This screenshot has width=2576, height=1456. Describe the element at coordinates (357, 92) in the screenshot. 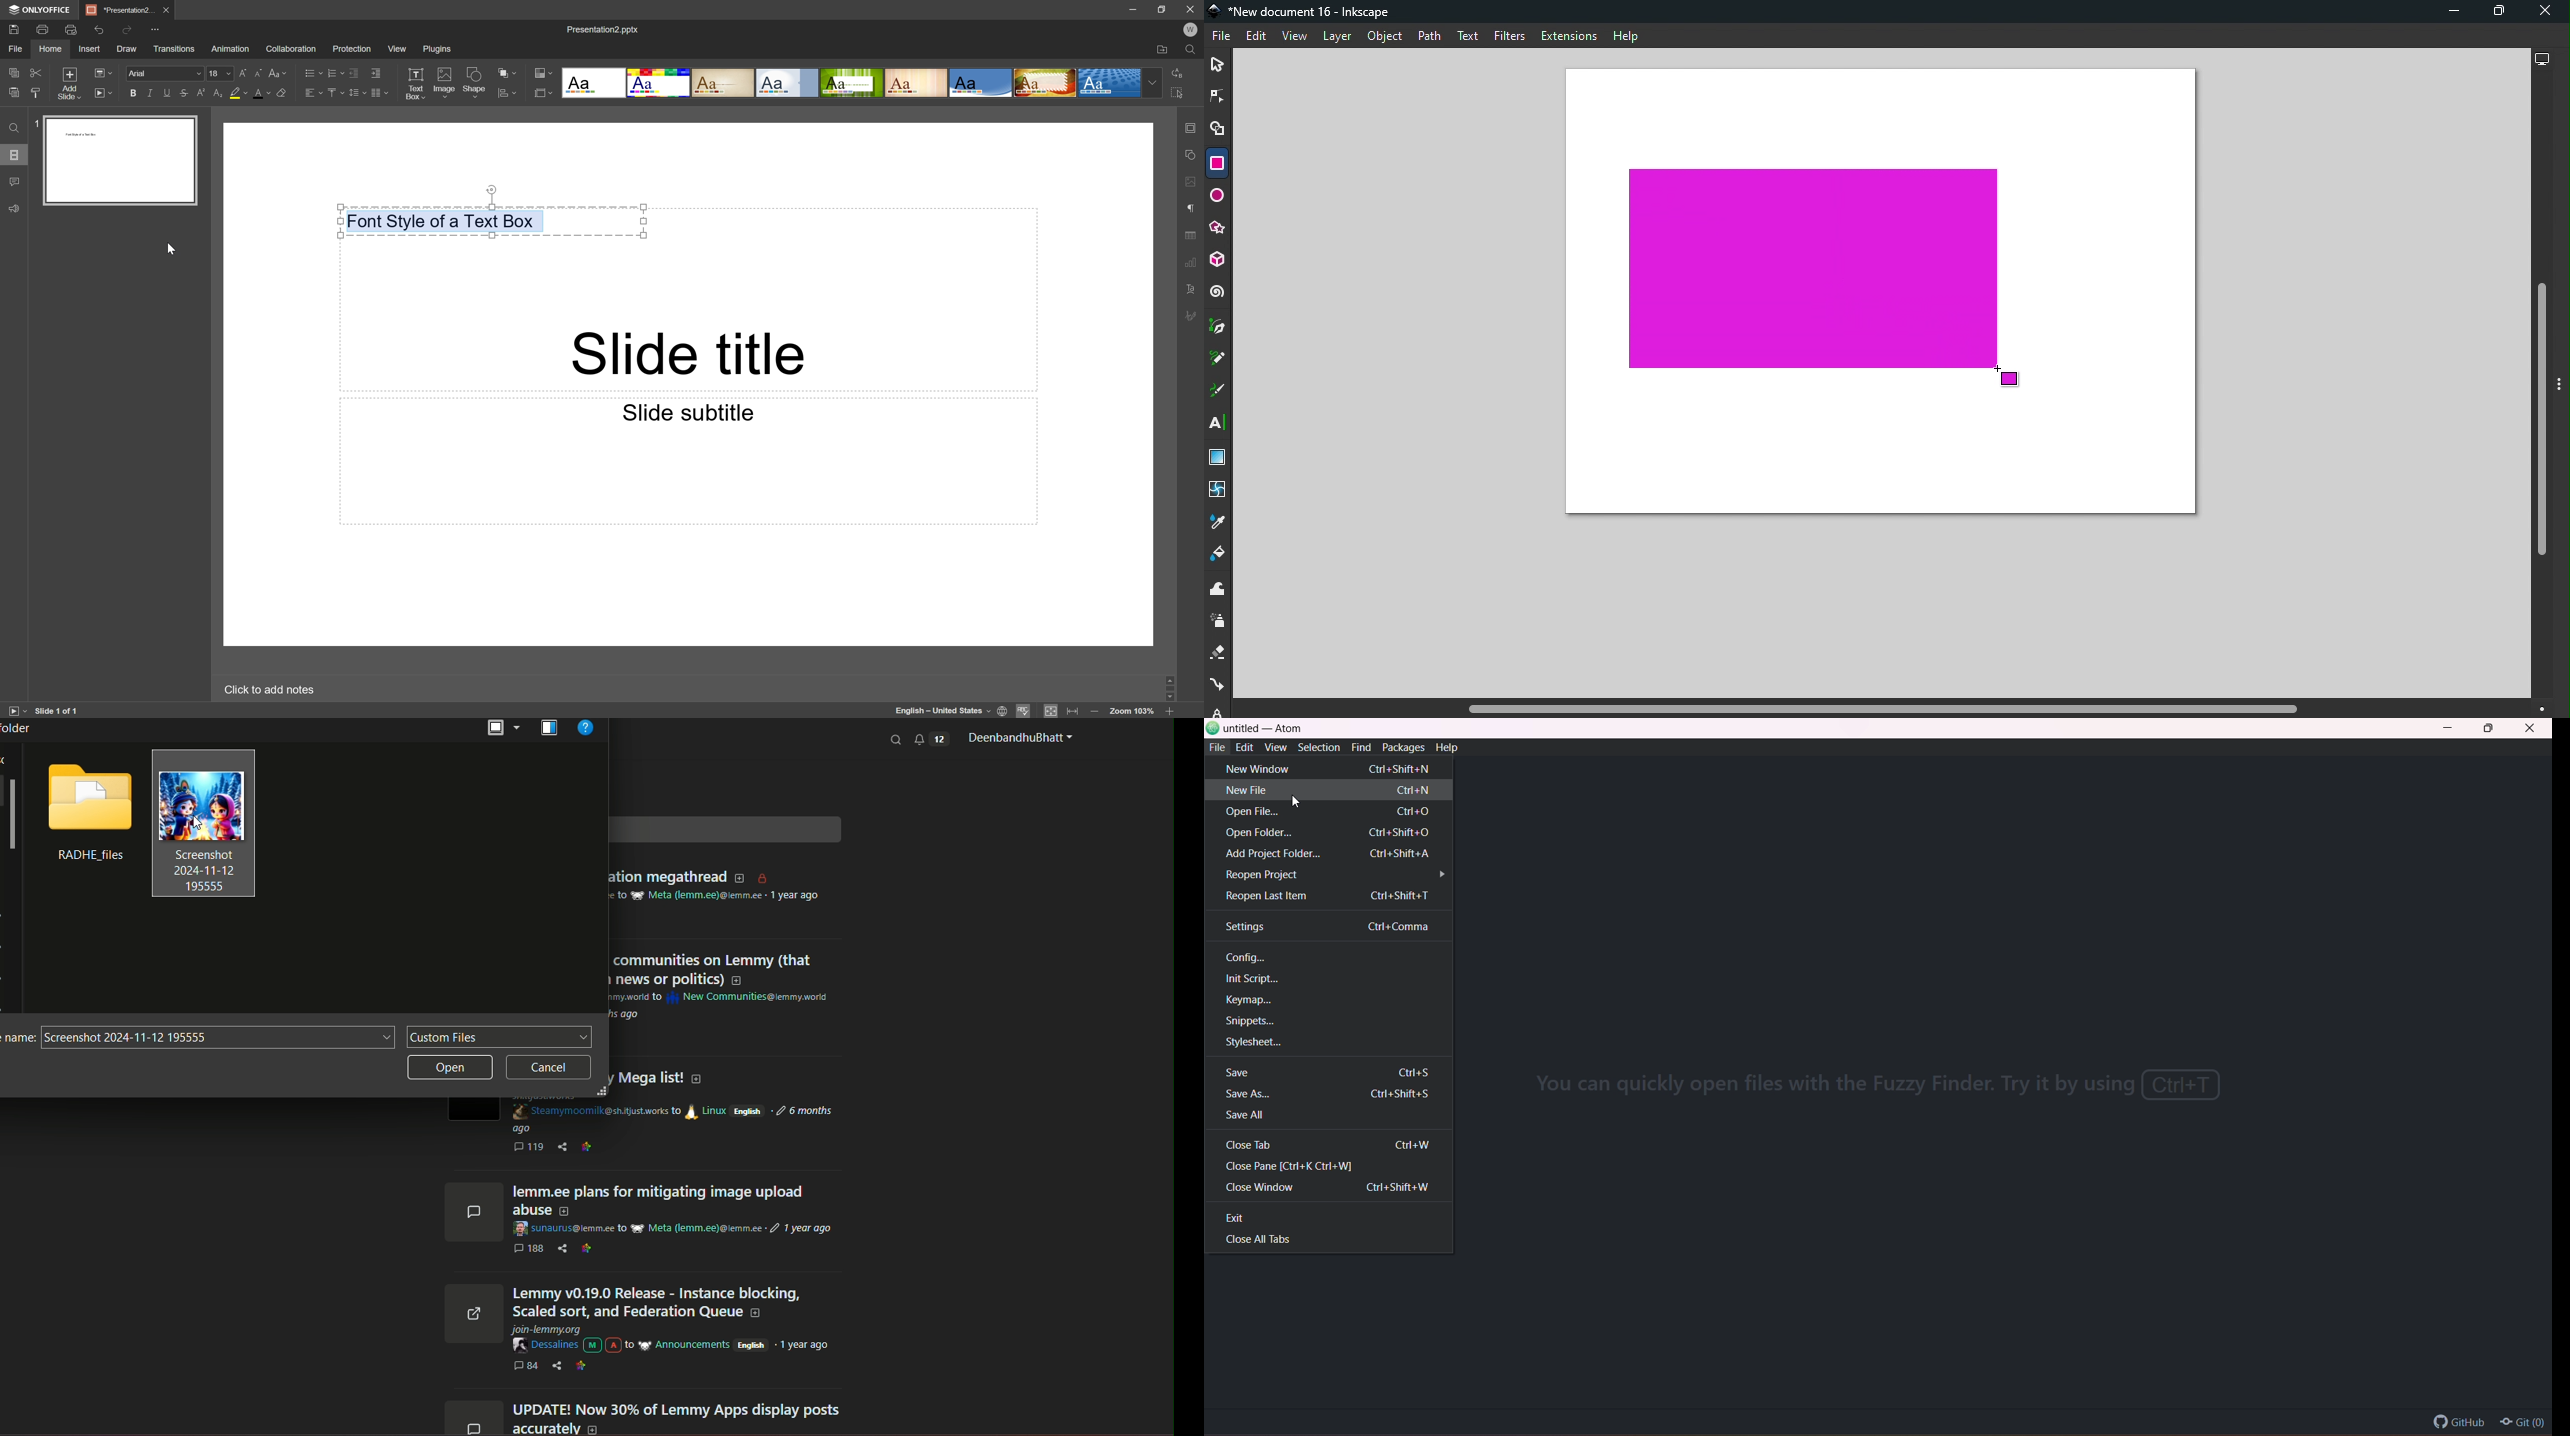

I see `Line spacing` at that location.